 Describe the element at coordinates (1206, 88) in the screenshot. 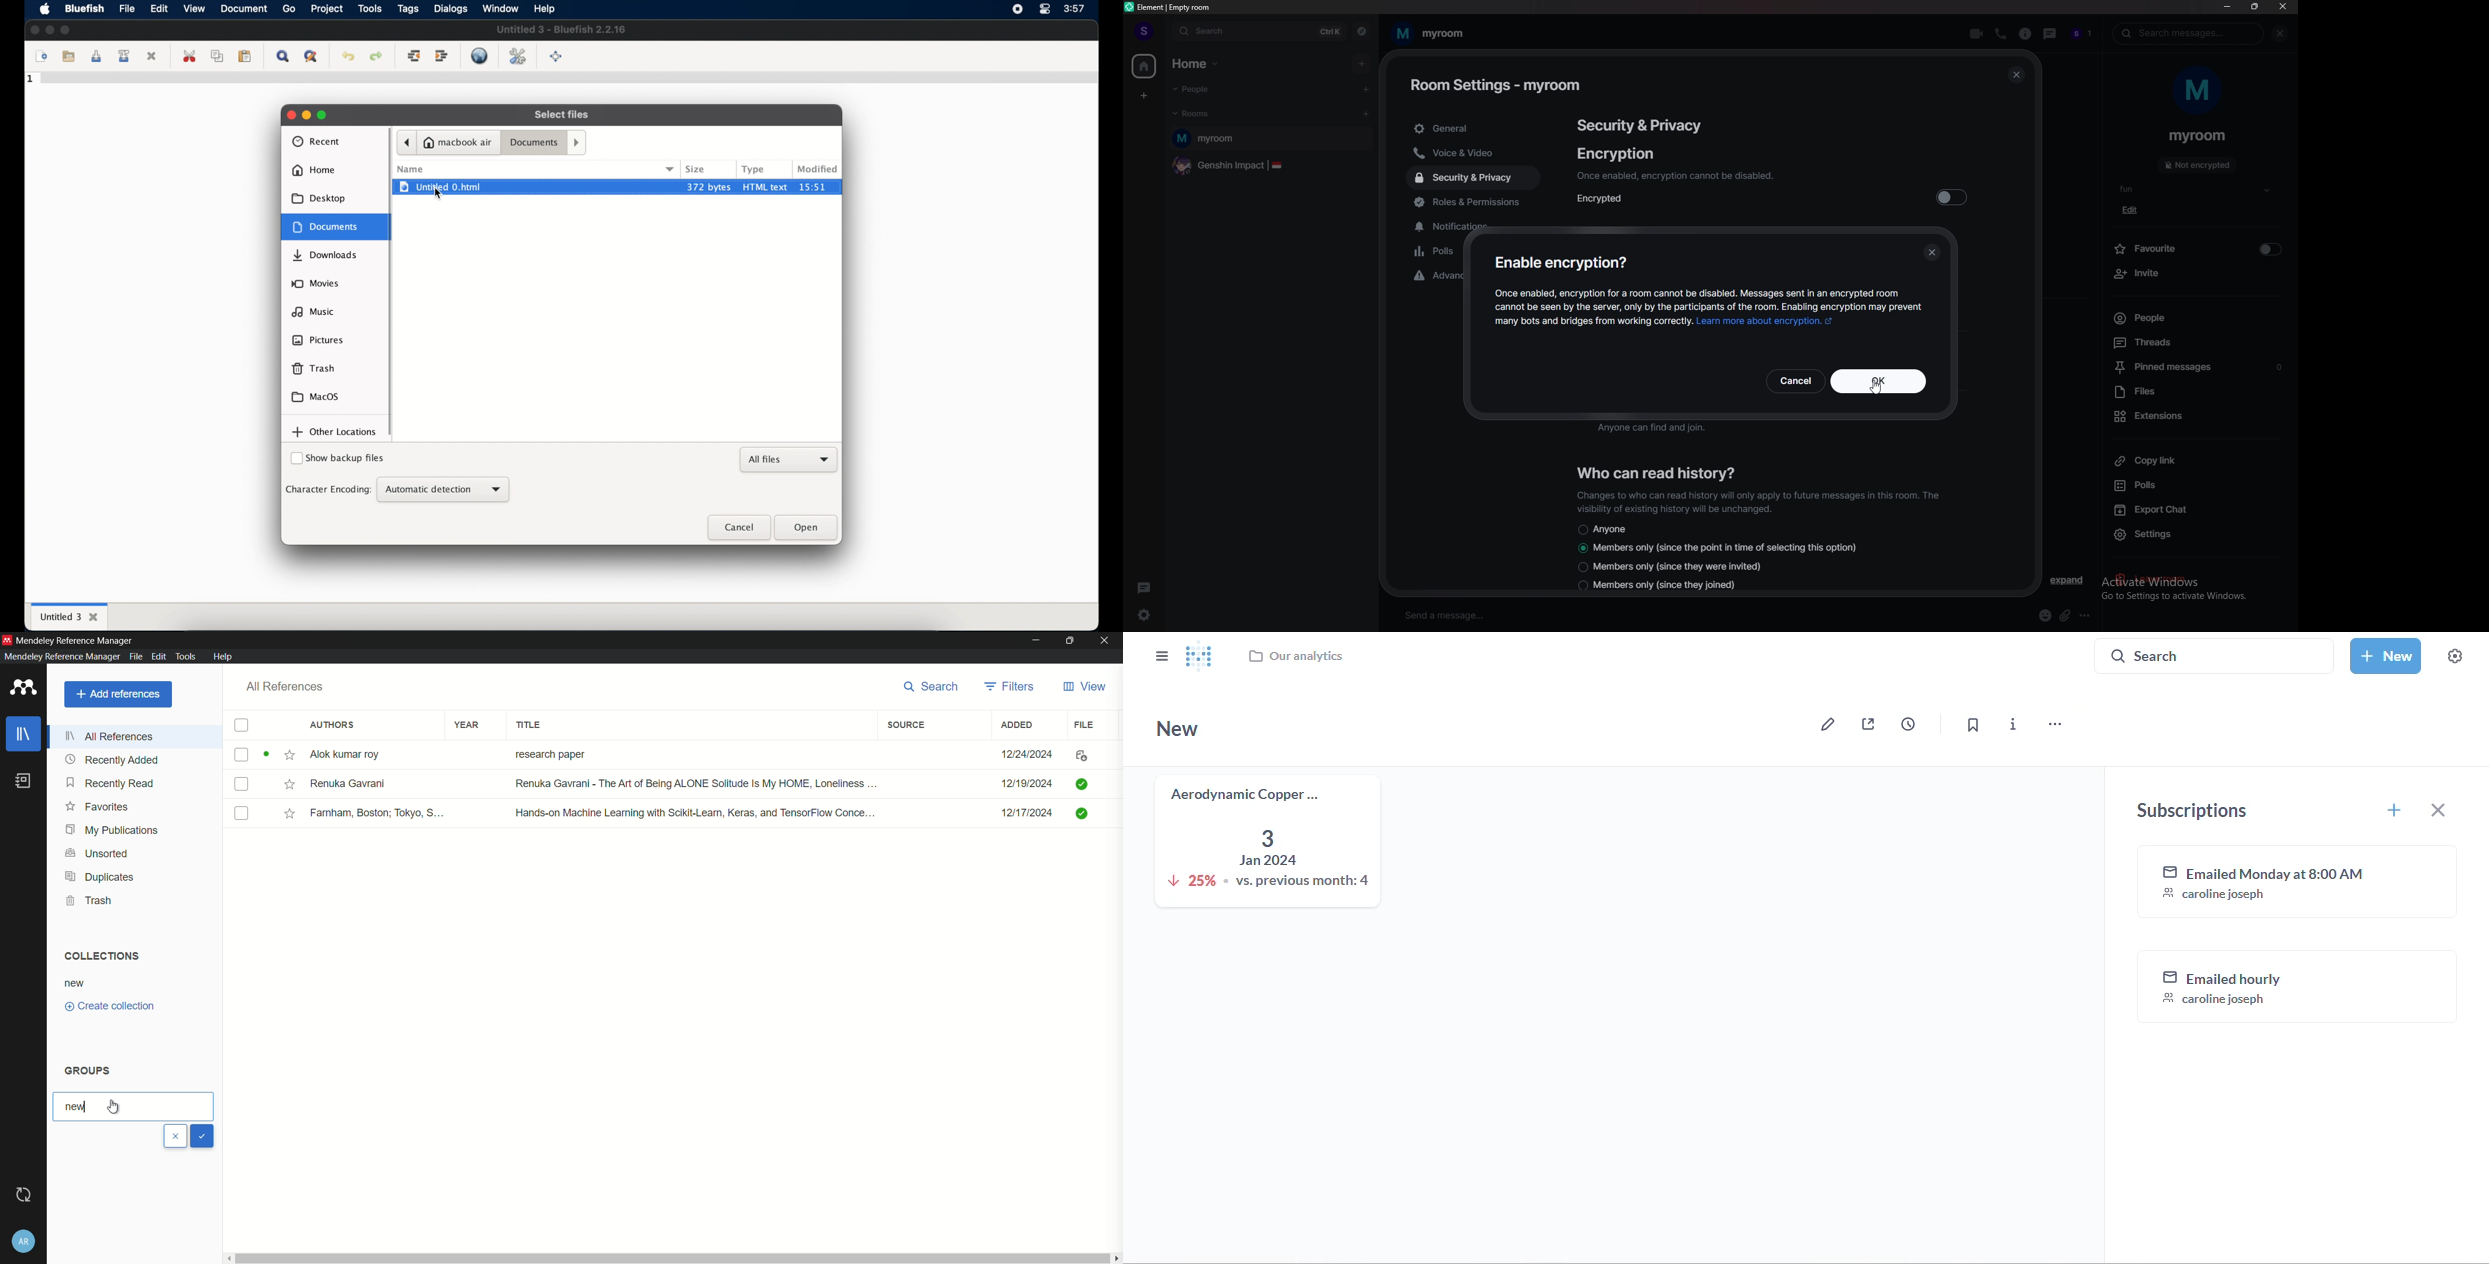

I see `people` at that location.